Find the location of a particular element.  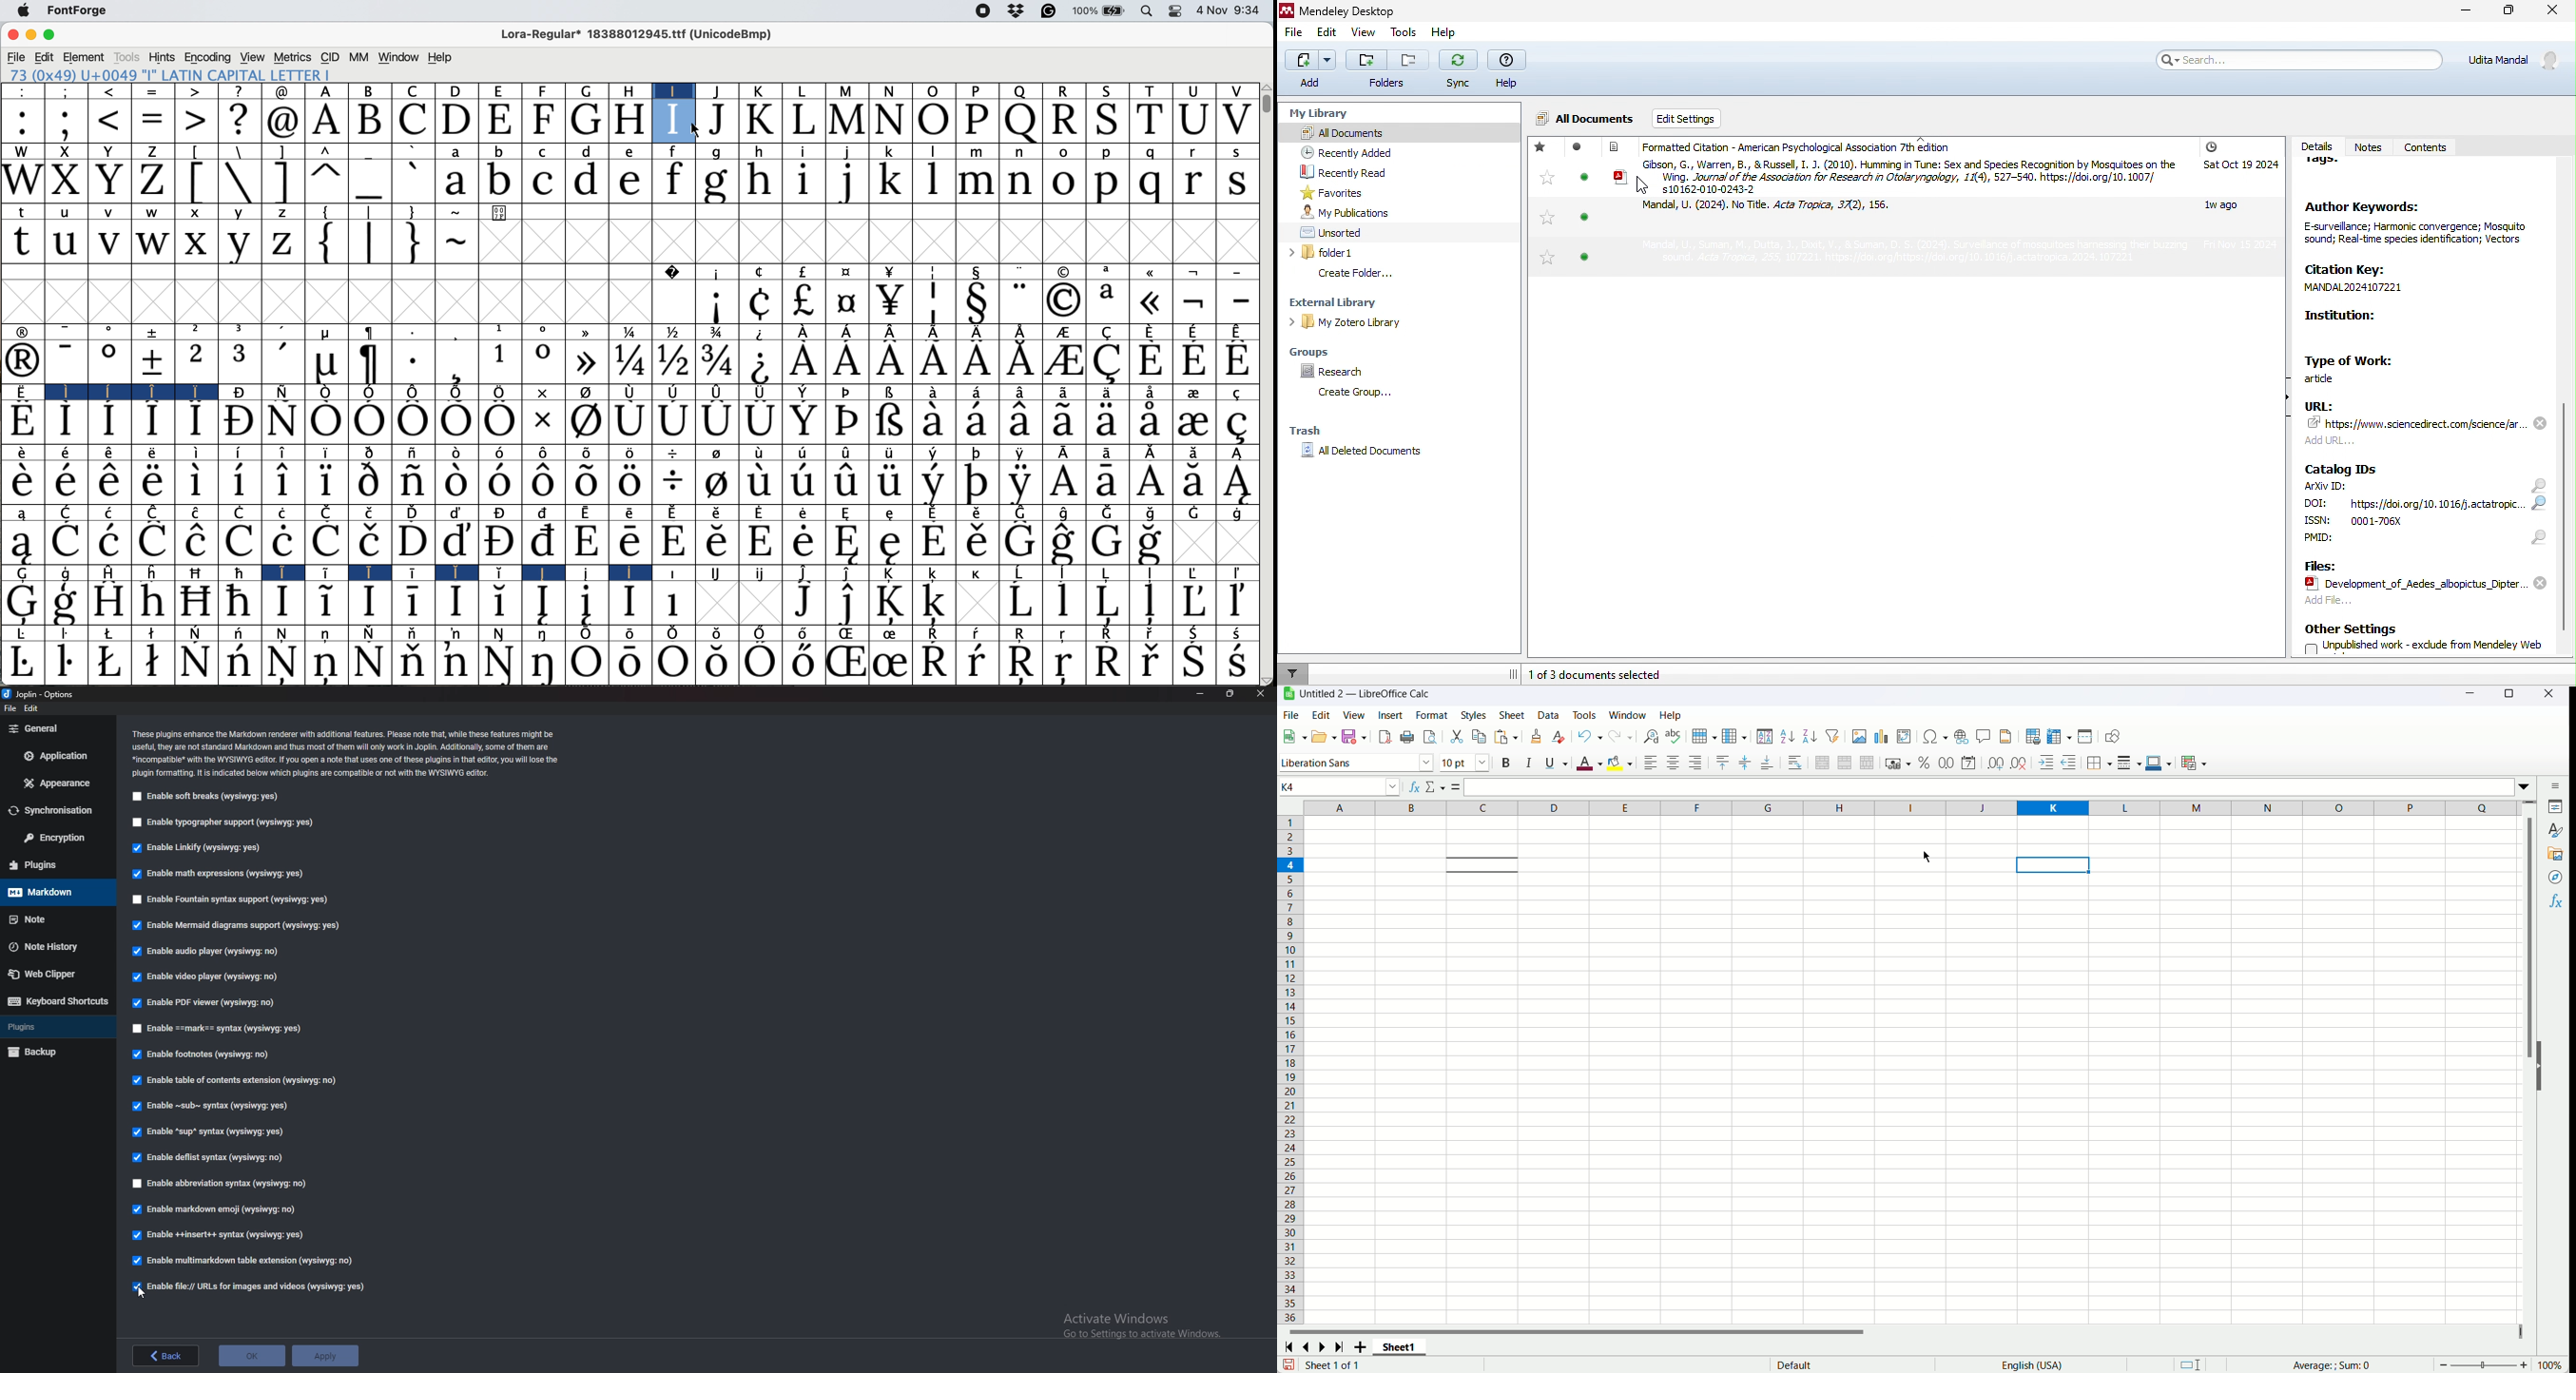

F is located at coordinates (544, 92).